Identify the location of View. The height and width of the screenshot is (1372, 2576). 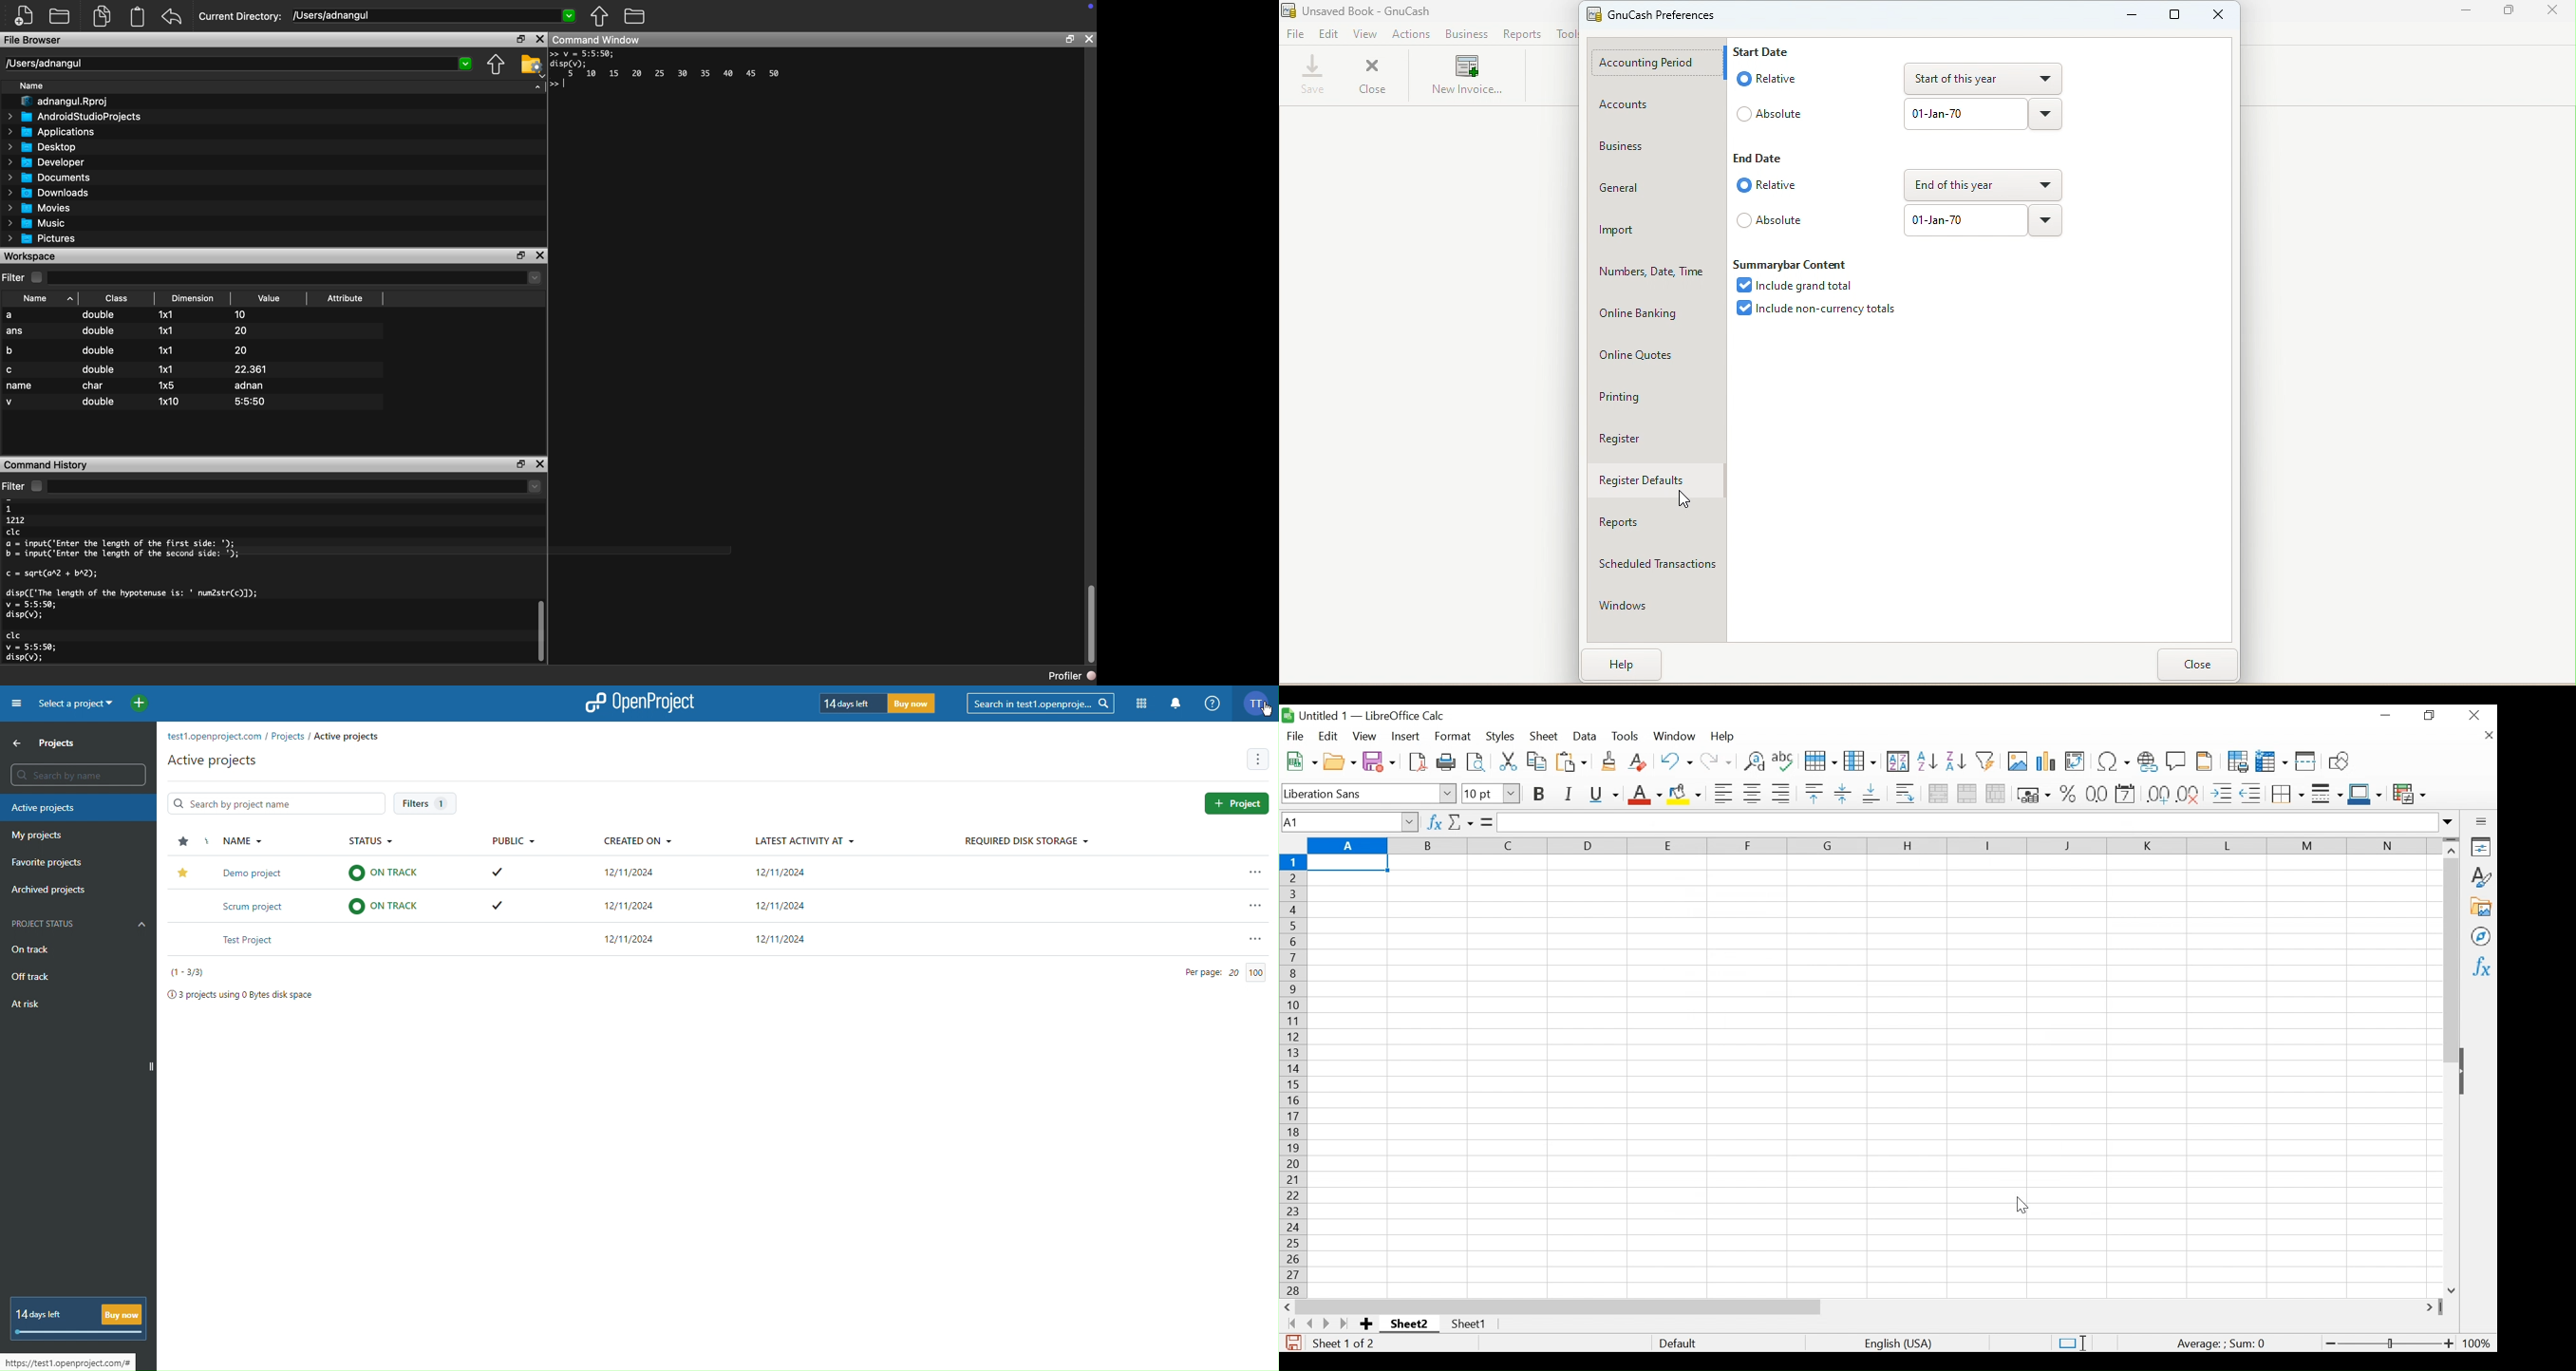
(1365, 736).